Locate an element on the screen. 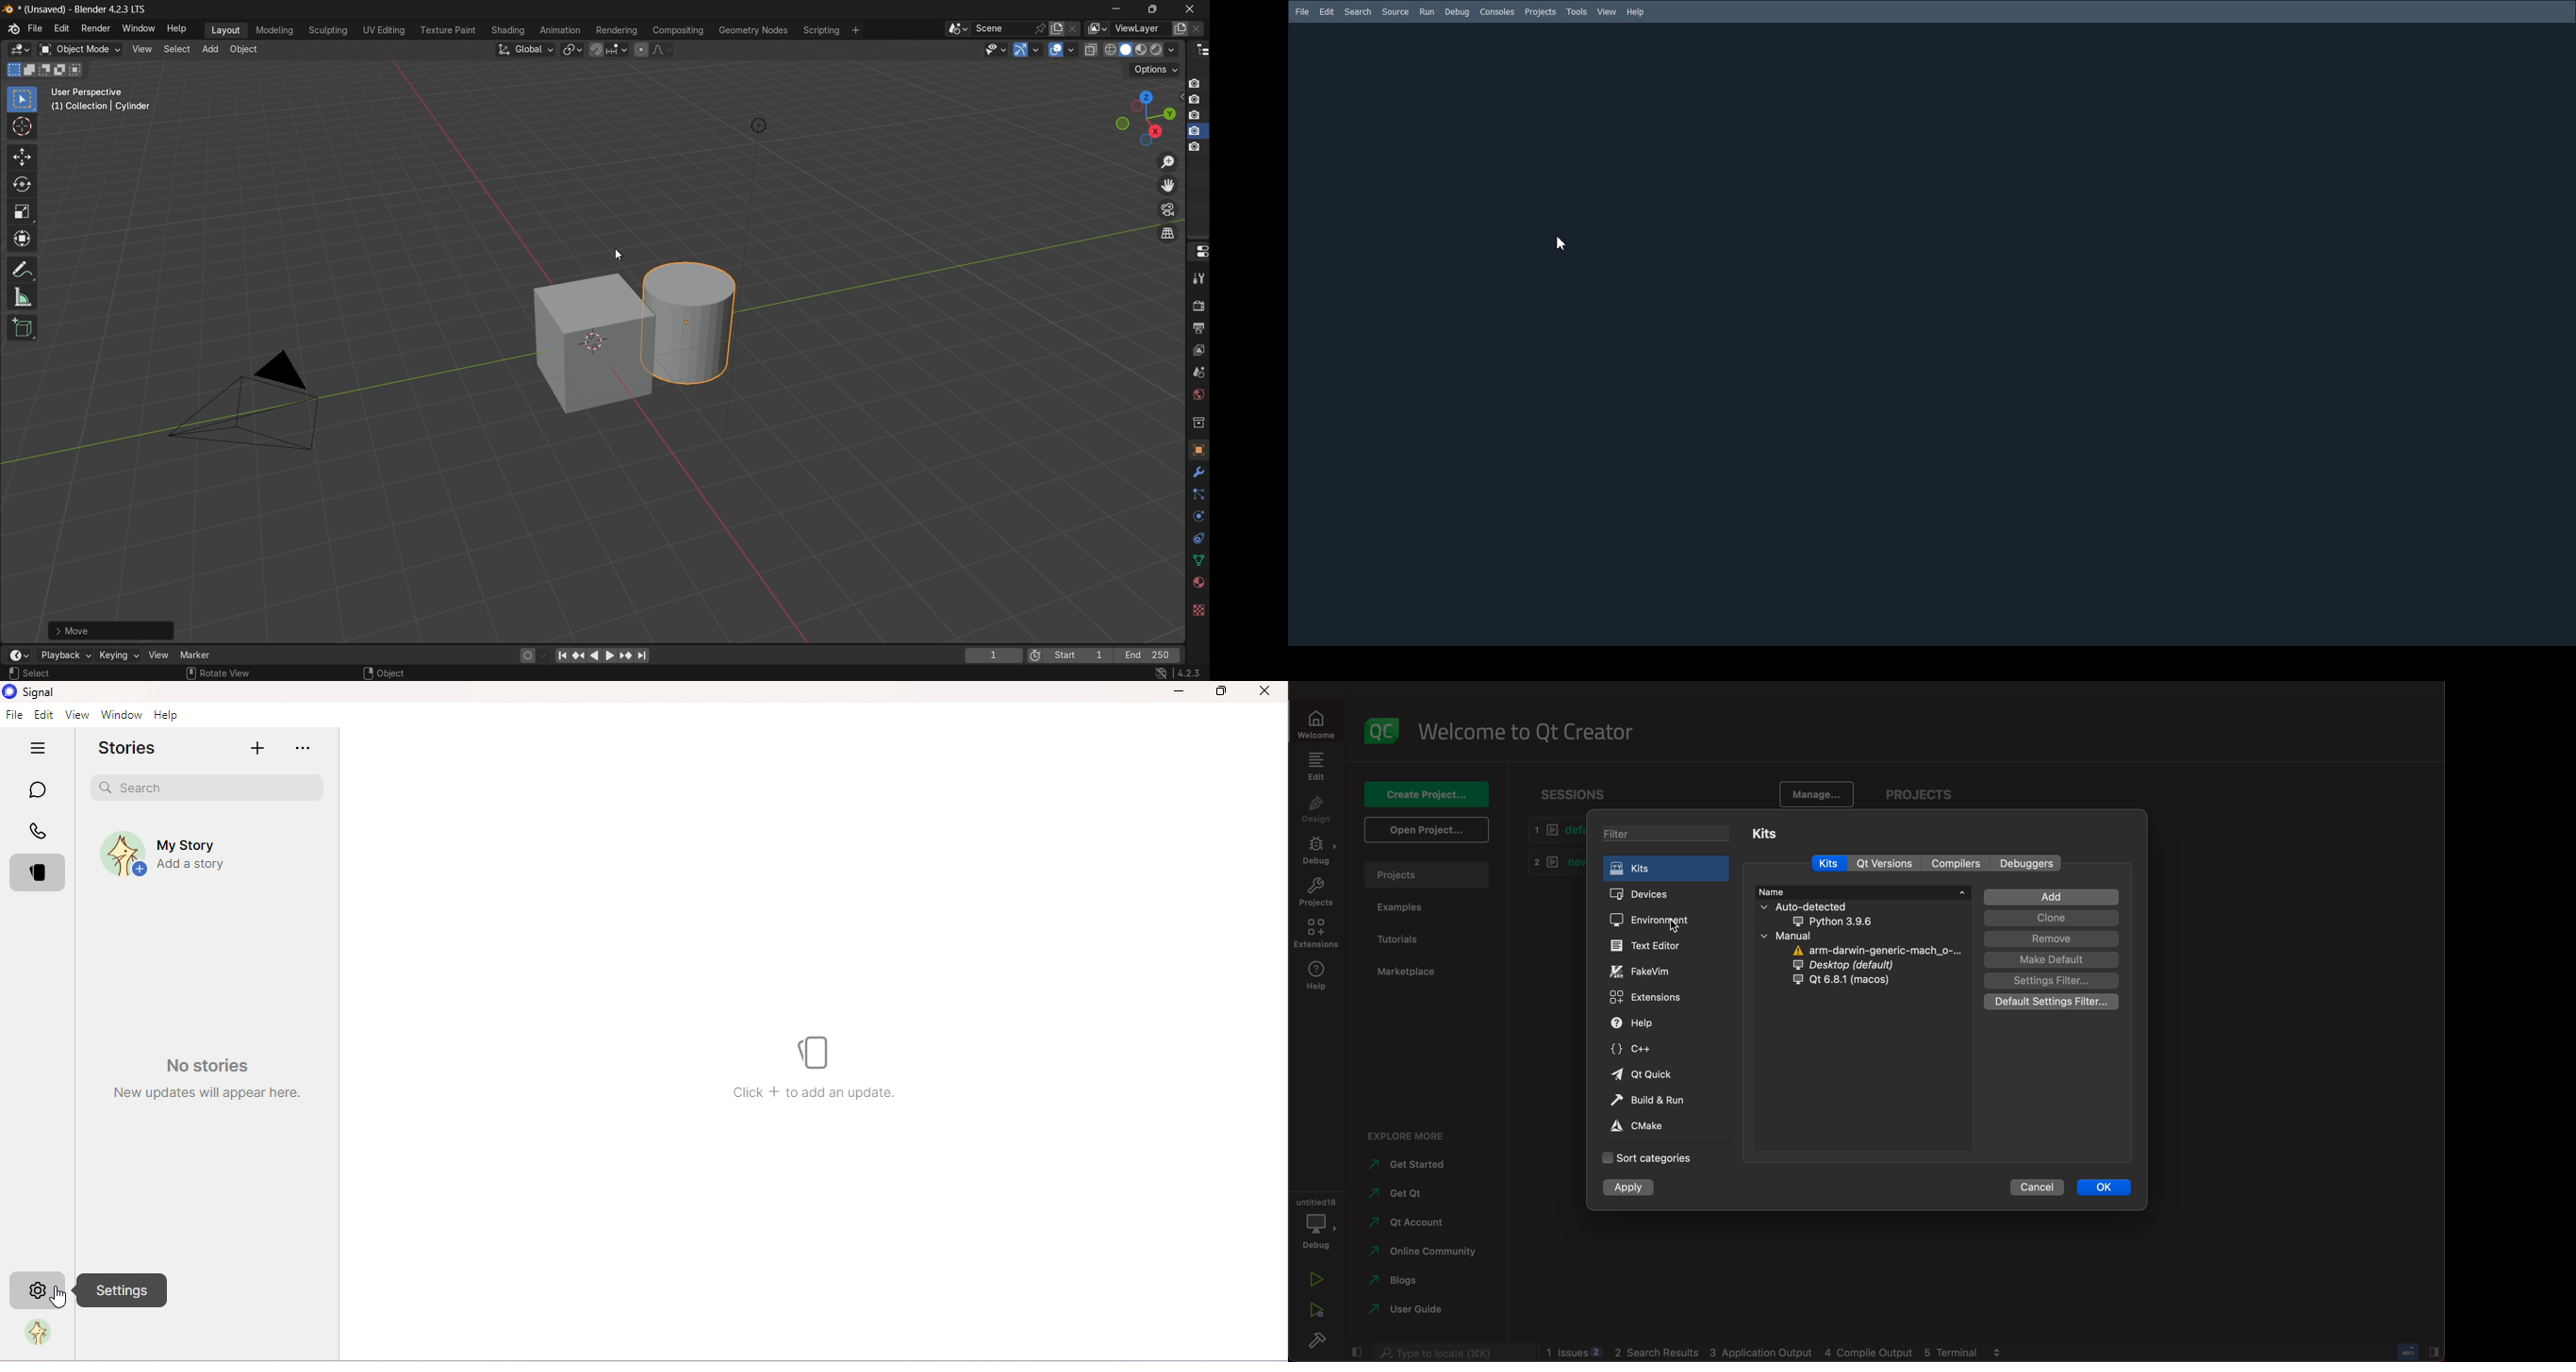 The image size is (2576, 1372). add is located at coordinates (2050, 898).